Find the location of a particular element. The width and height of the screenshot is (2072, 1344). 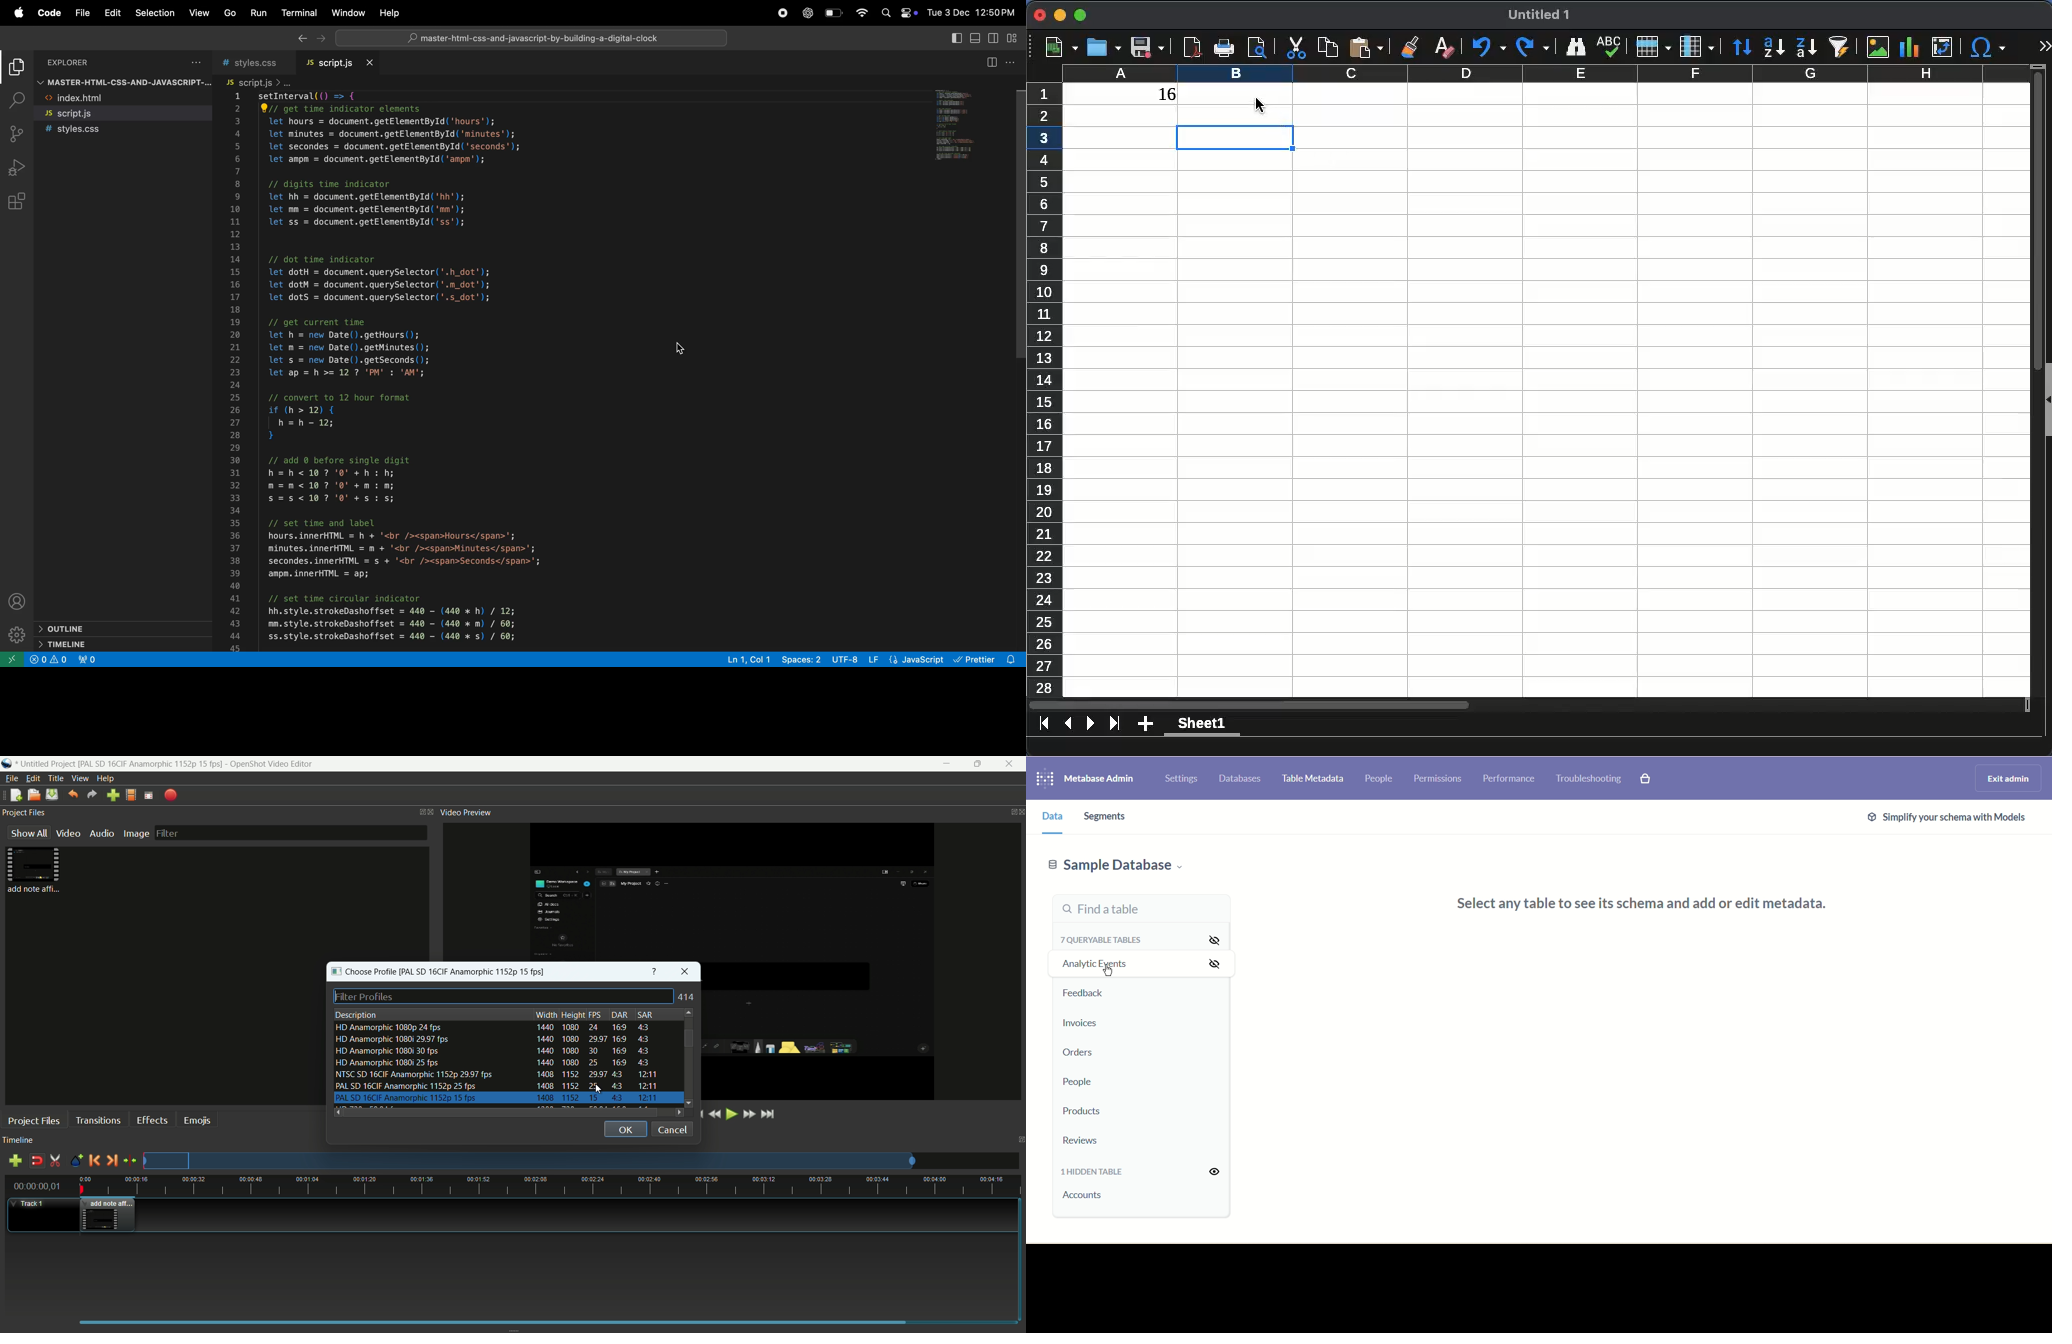

Cursor is located at coordinates (601, 1090).